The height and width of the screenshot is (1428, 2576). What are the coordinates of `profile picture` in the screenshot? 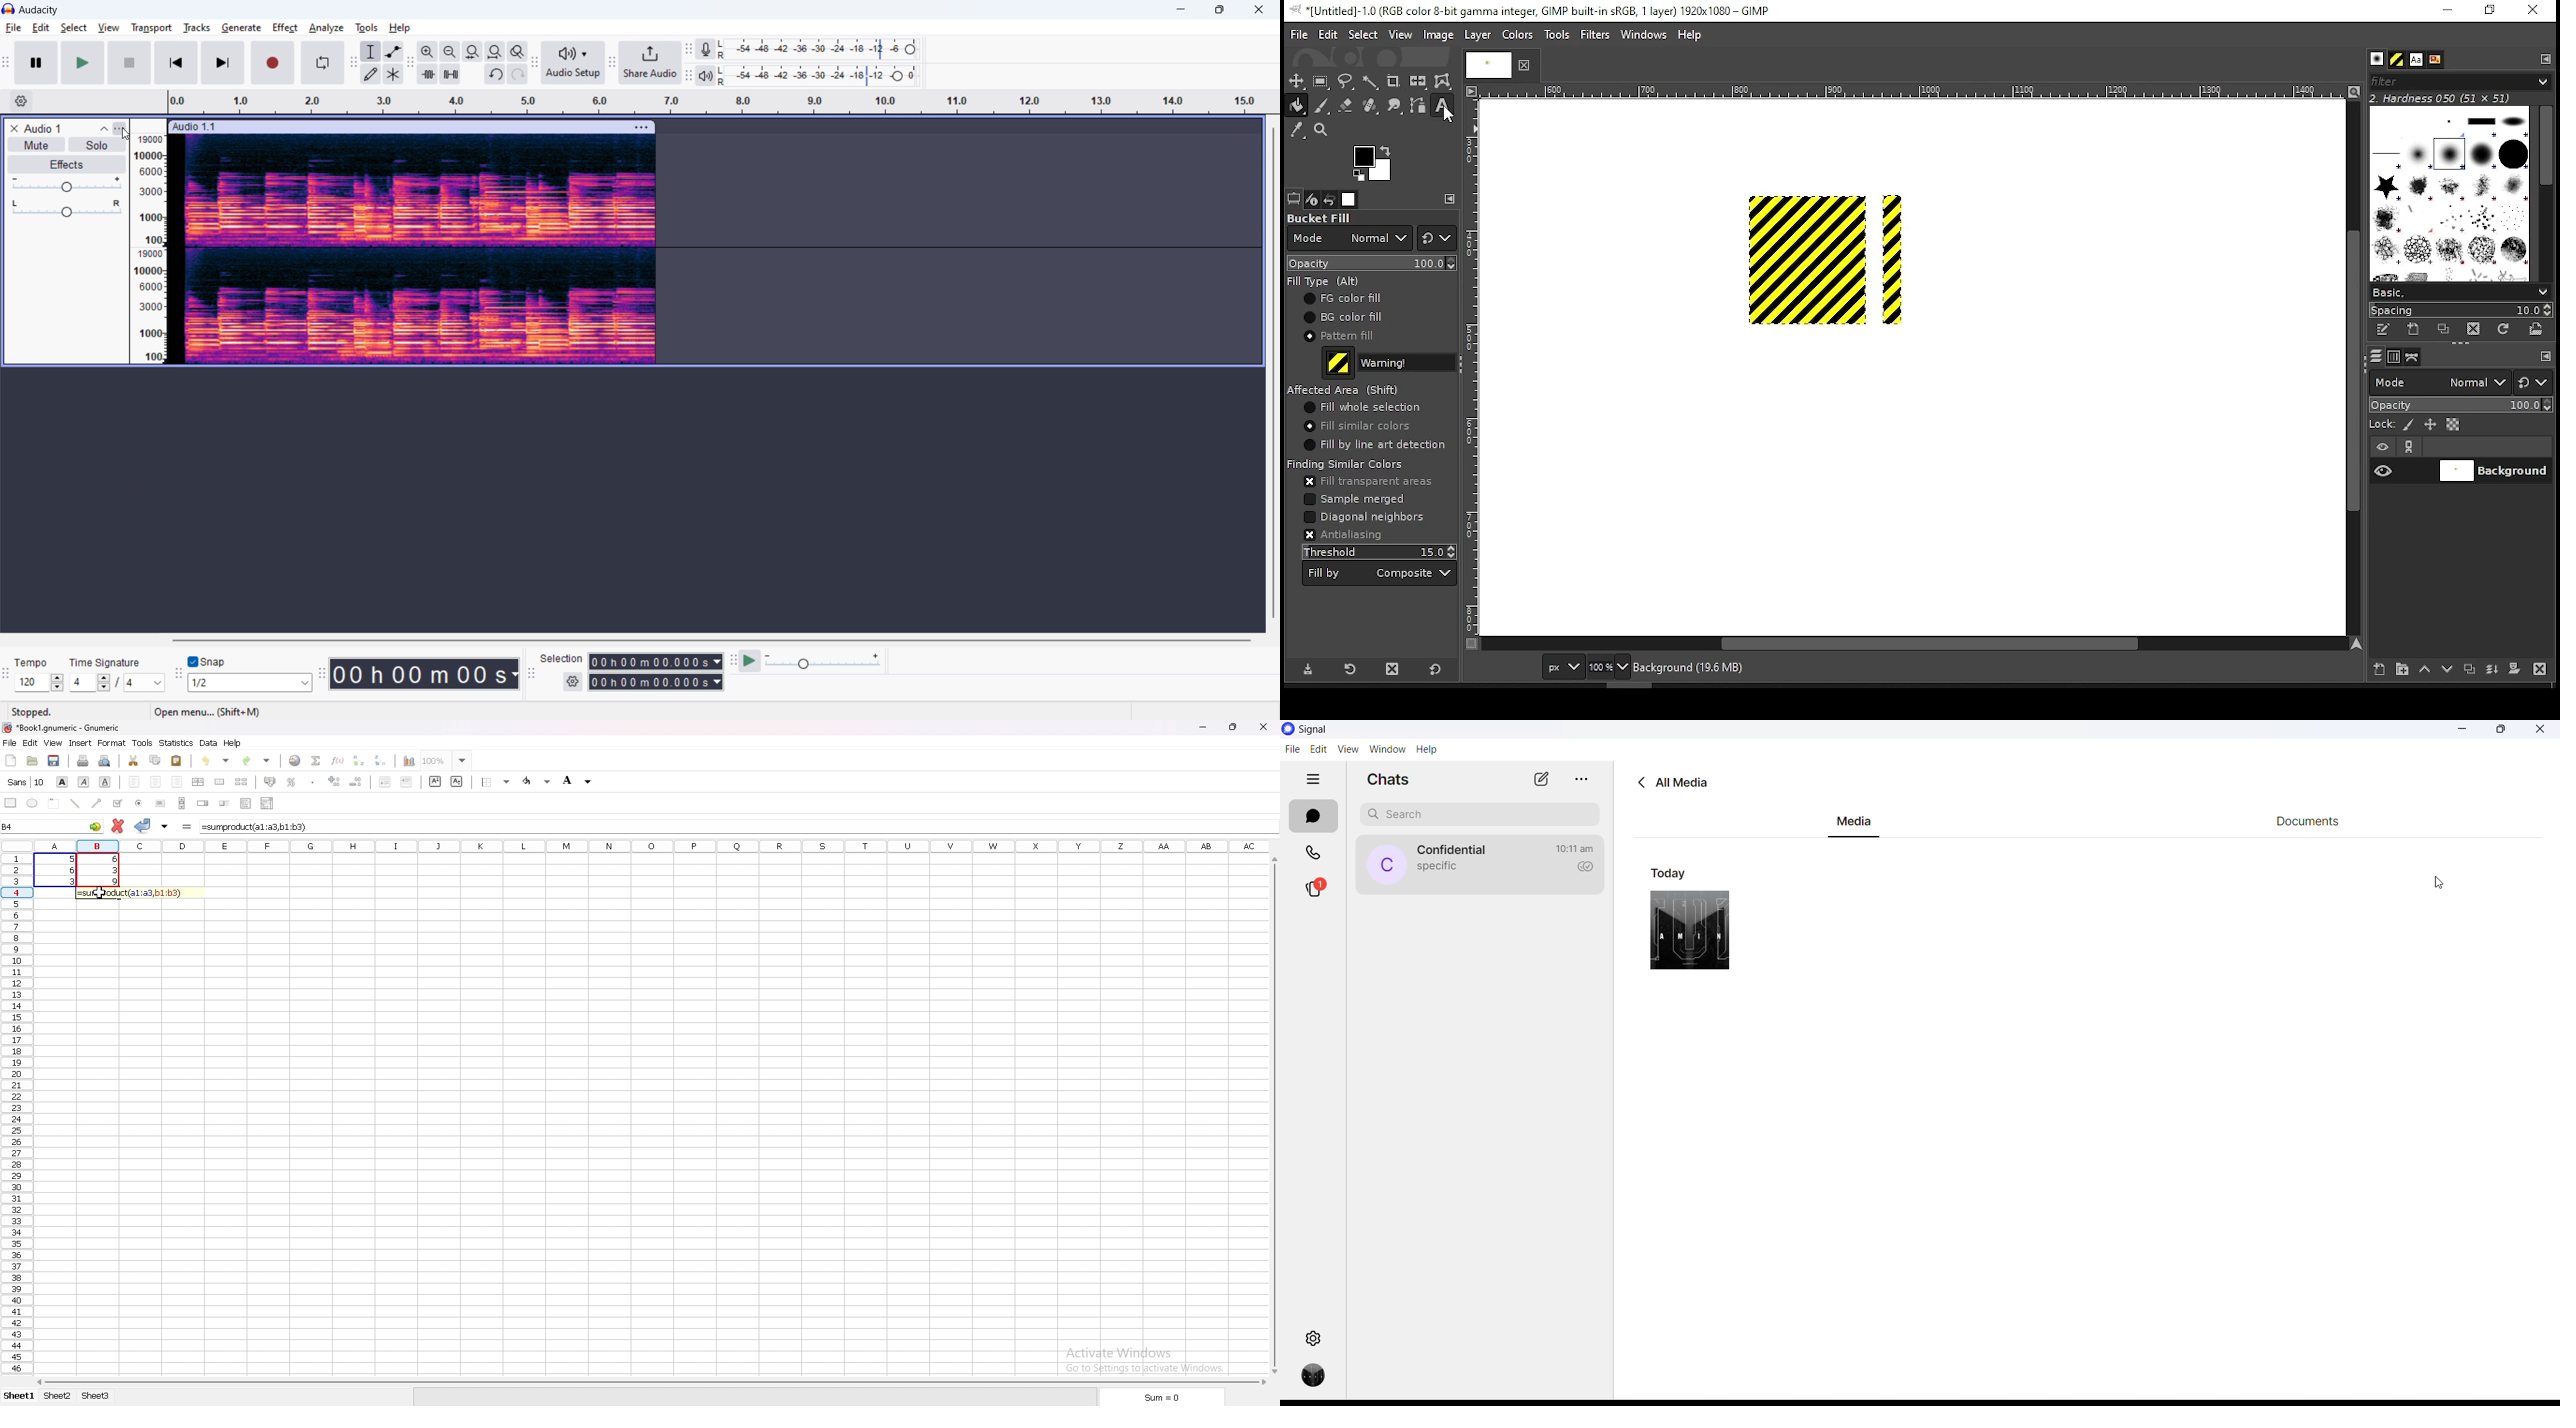 It's located at (1388, 865).